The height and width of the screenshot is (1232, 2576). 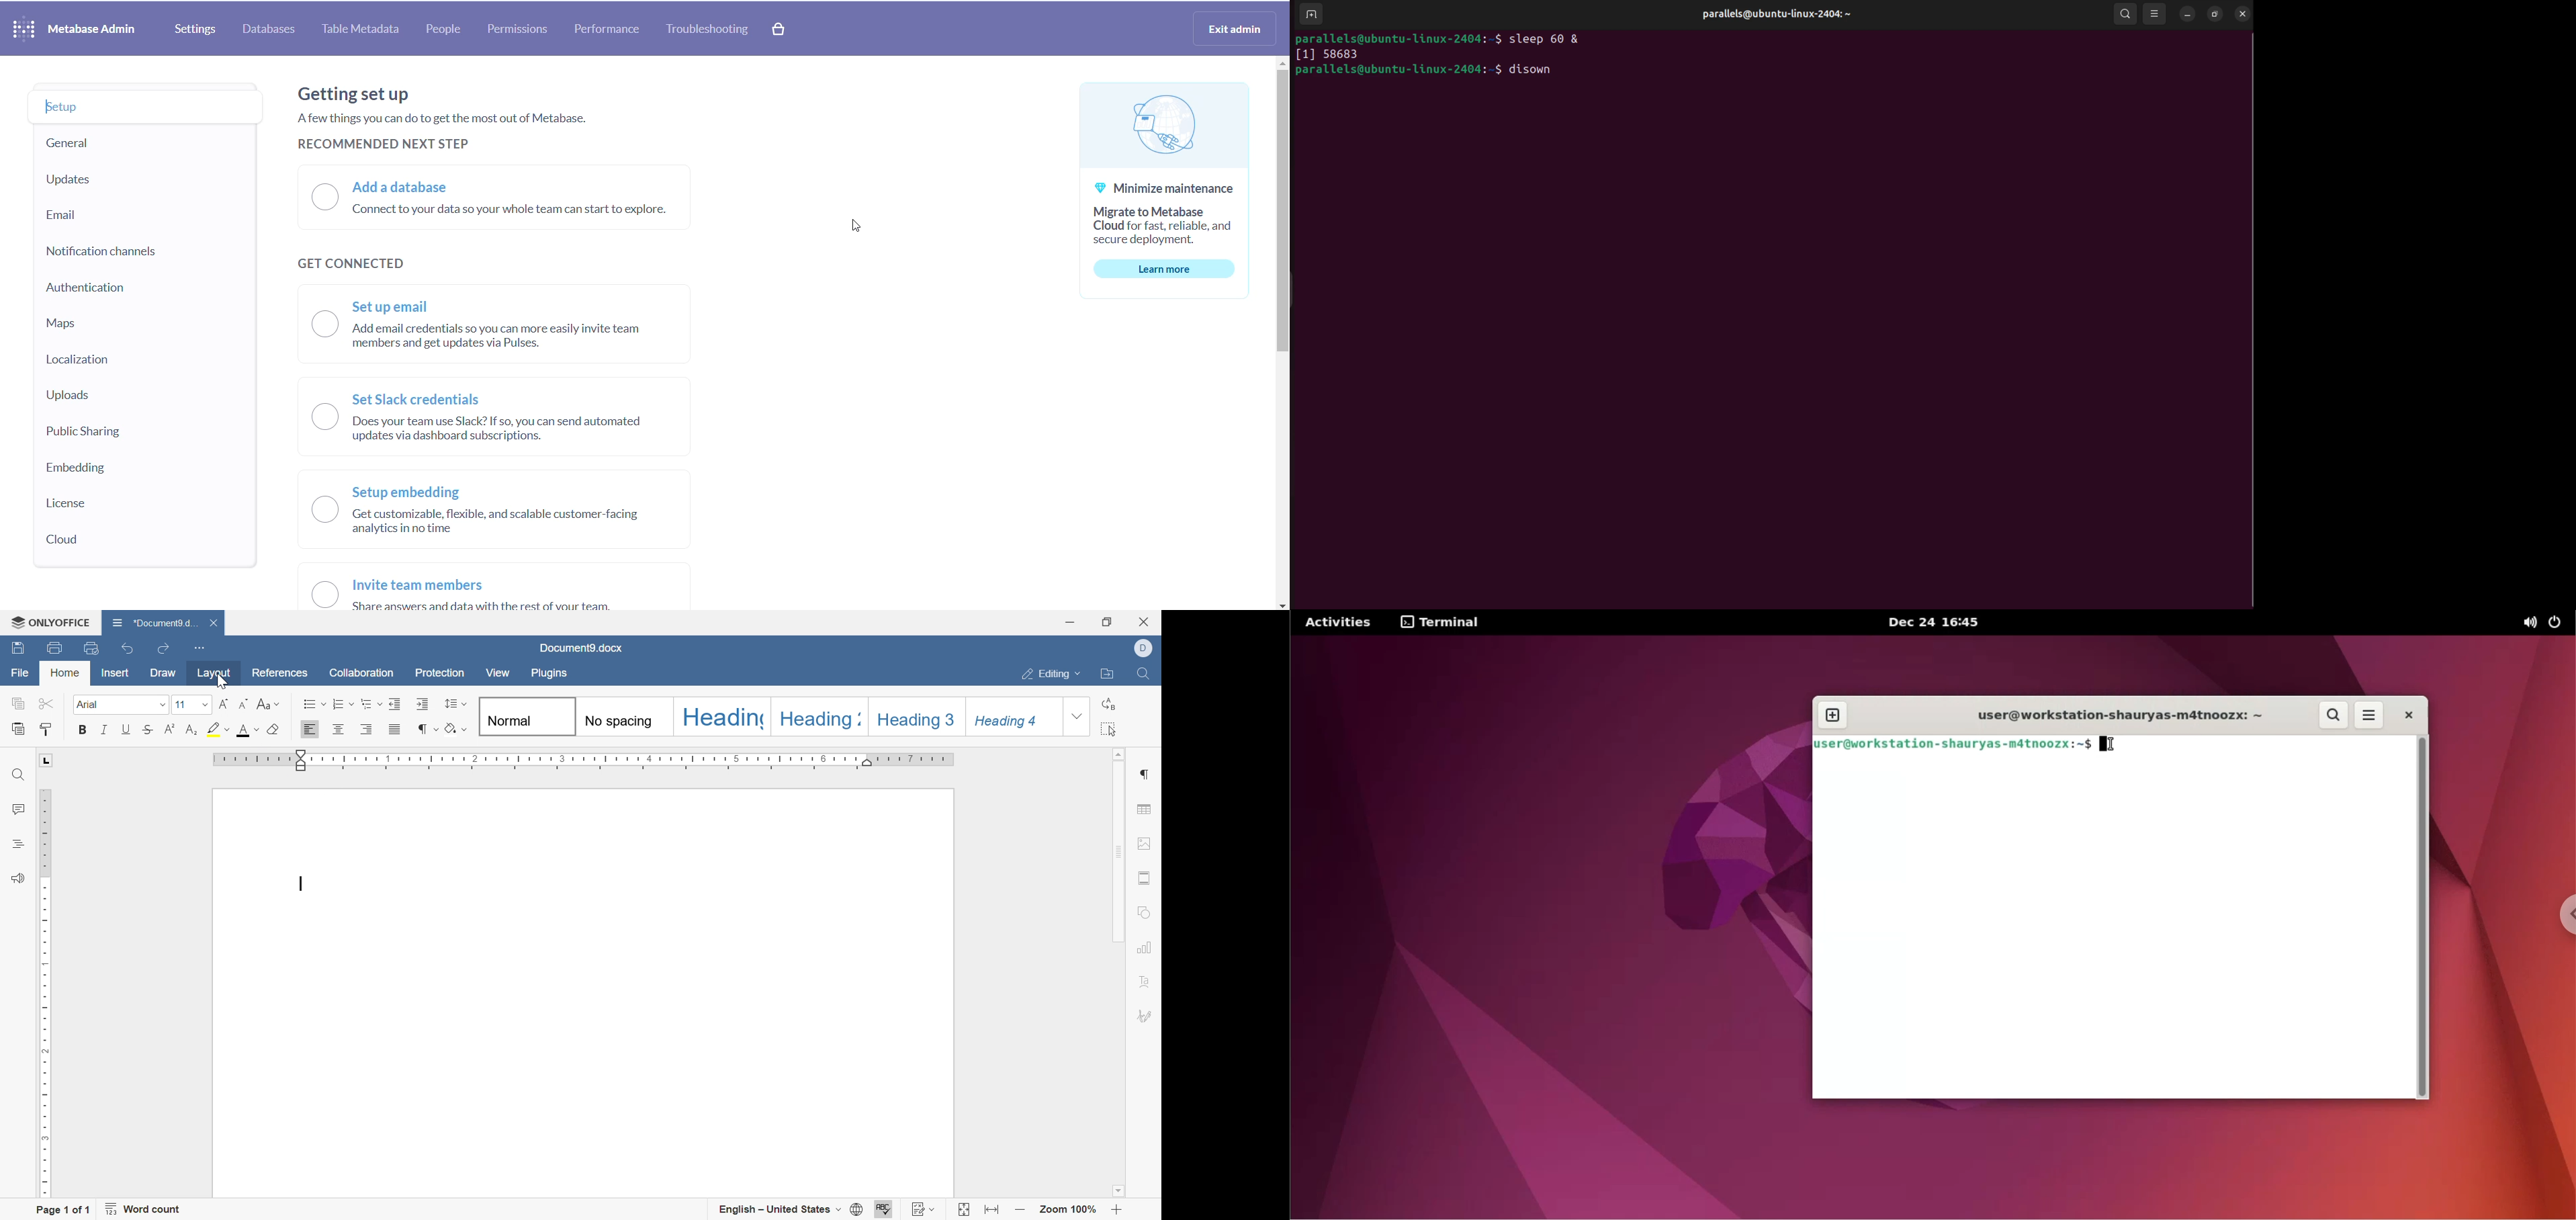 What do you see at coordinates (304, 882) in the screenshot?
I see `cursor` at bounding box center [304, 882].